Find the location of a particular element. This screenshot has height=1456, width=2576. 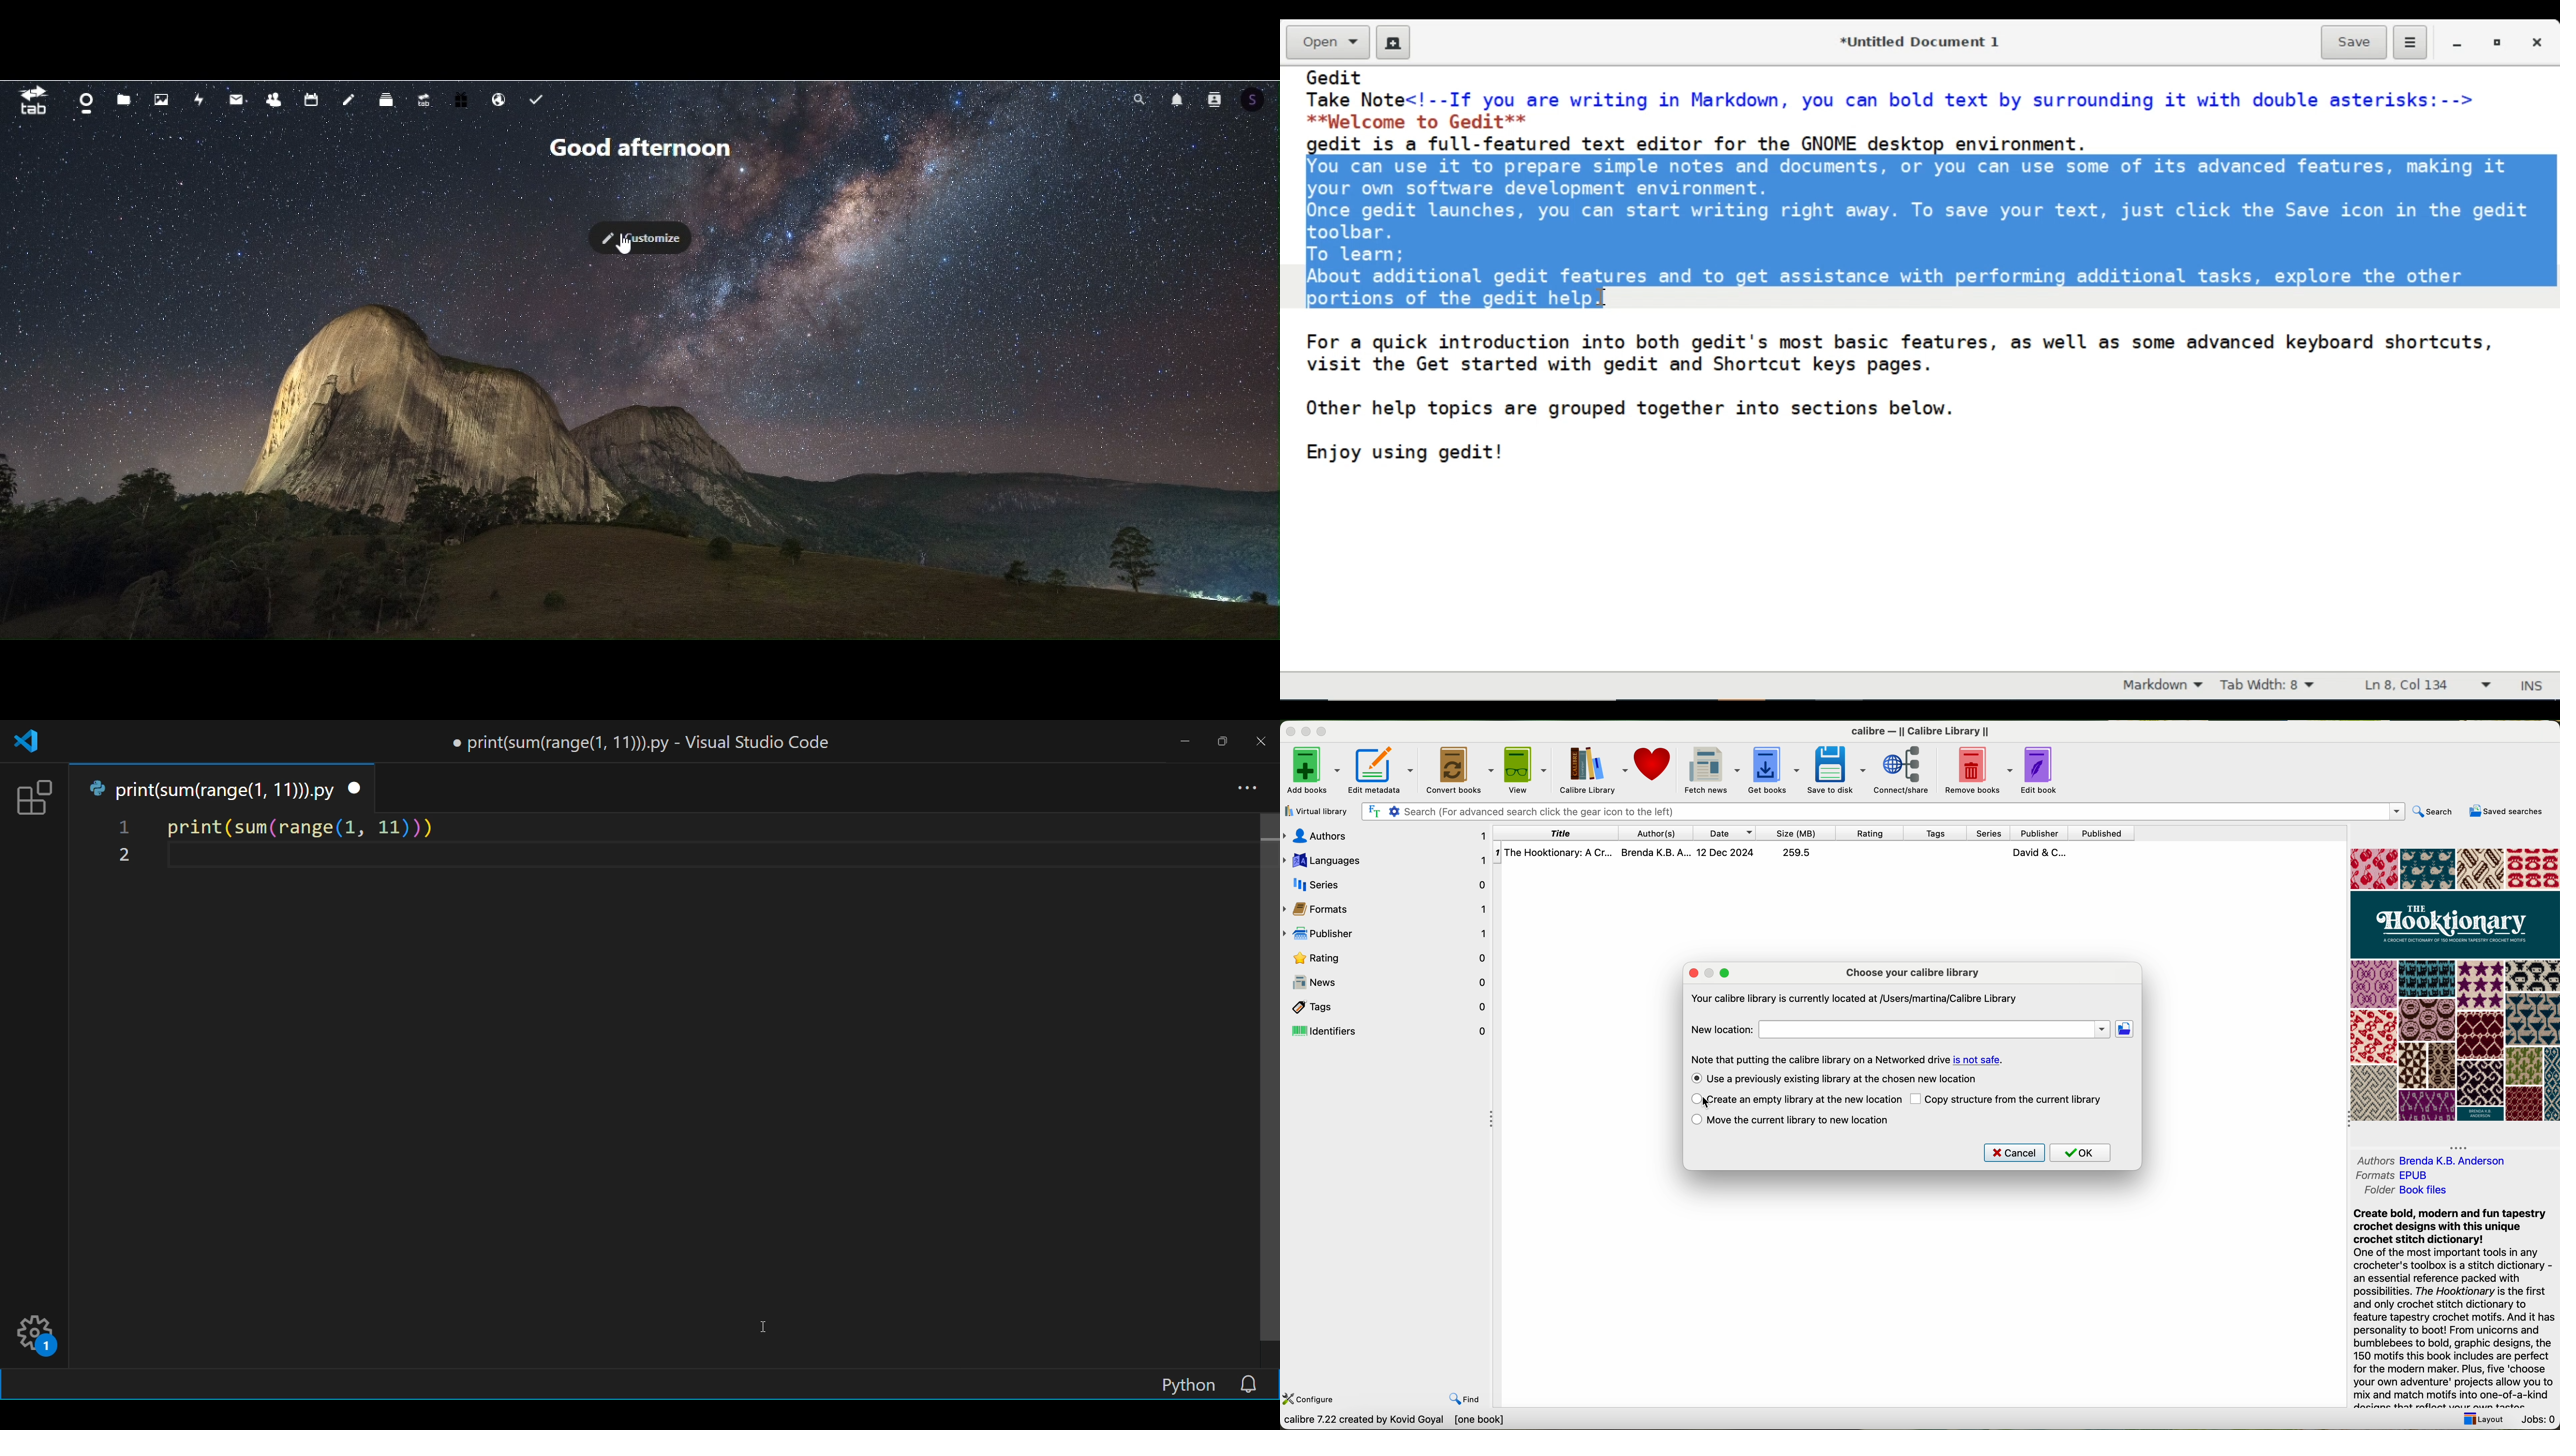

contacts is located at coordinates (274, 100).